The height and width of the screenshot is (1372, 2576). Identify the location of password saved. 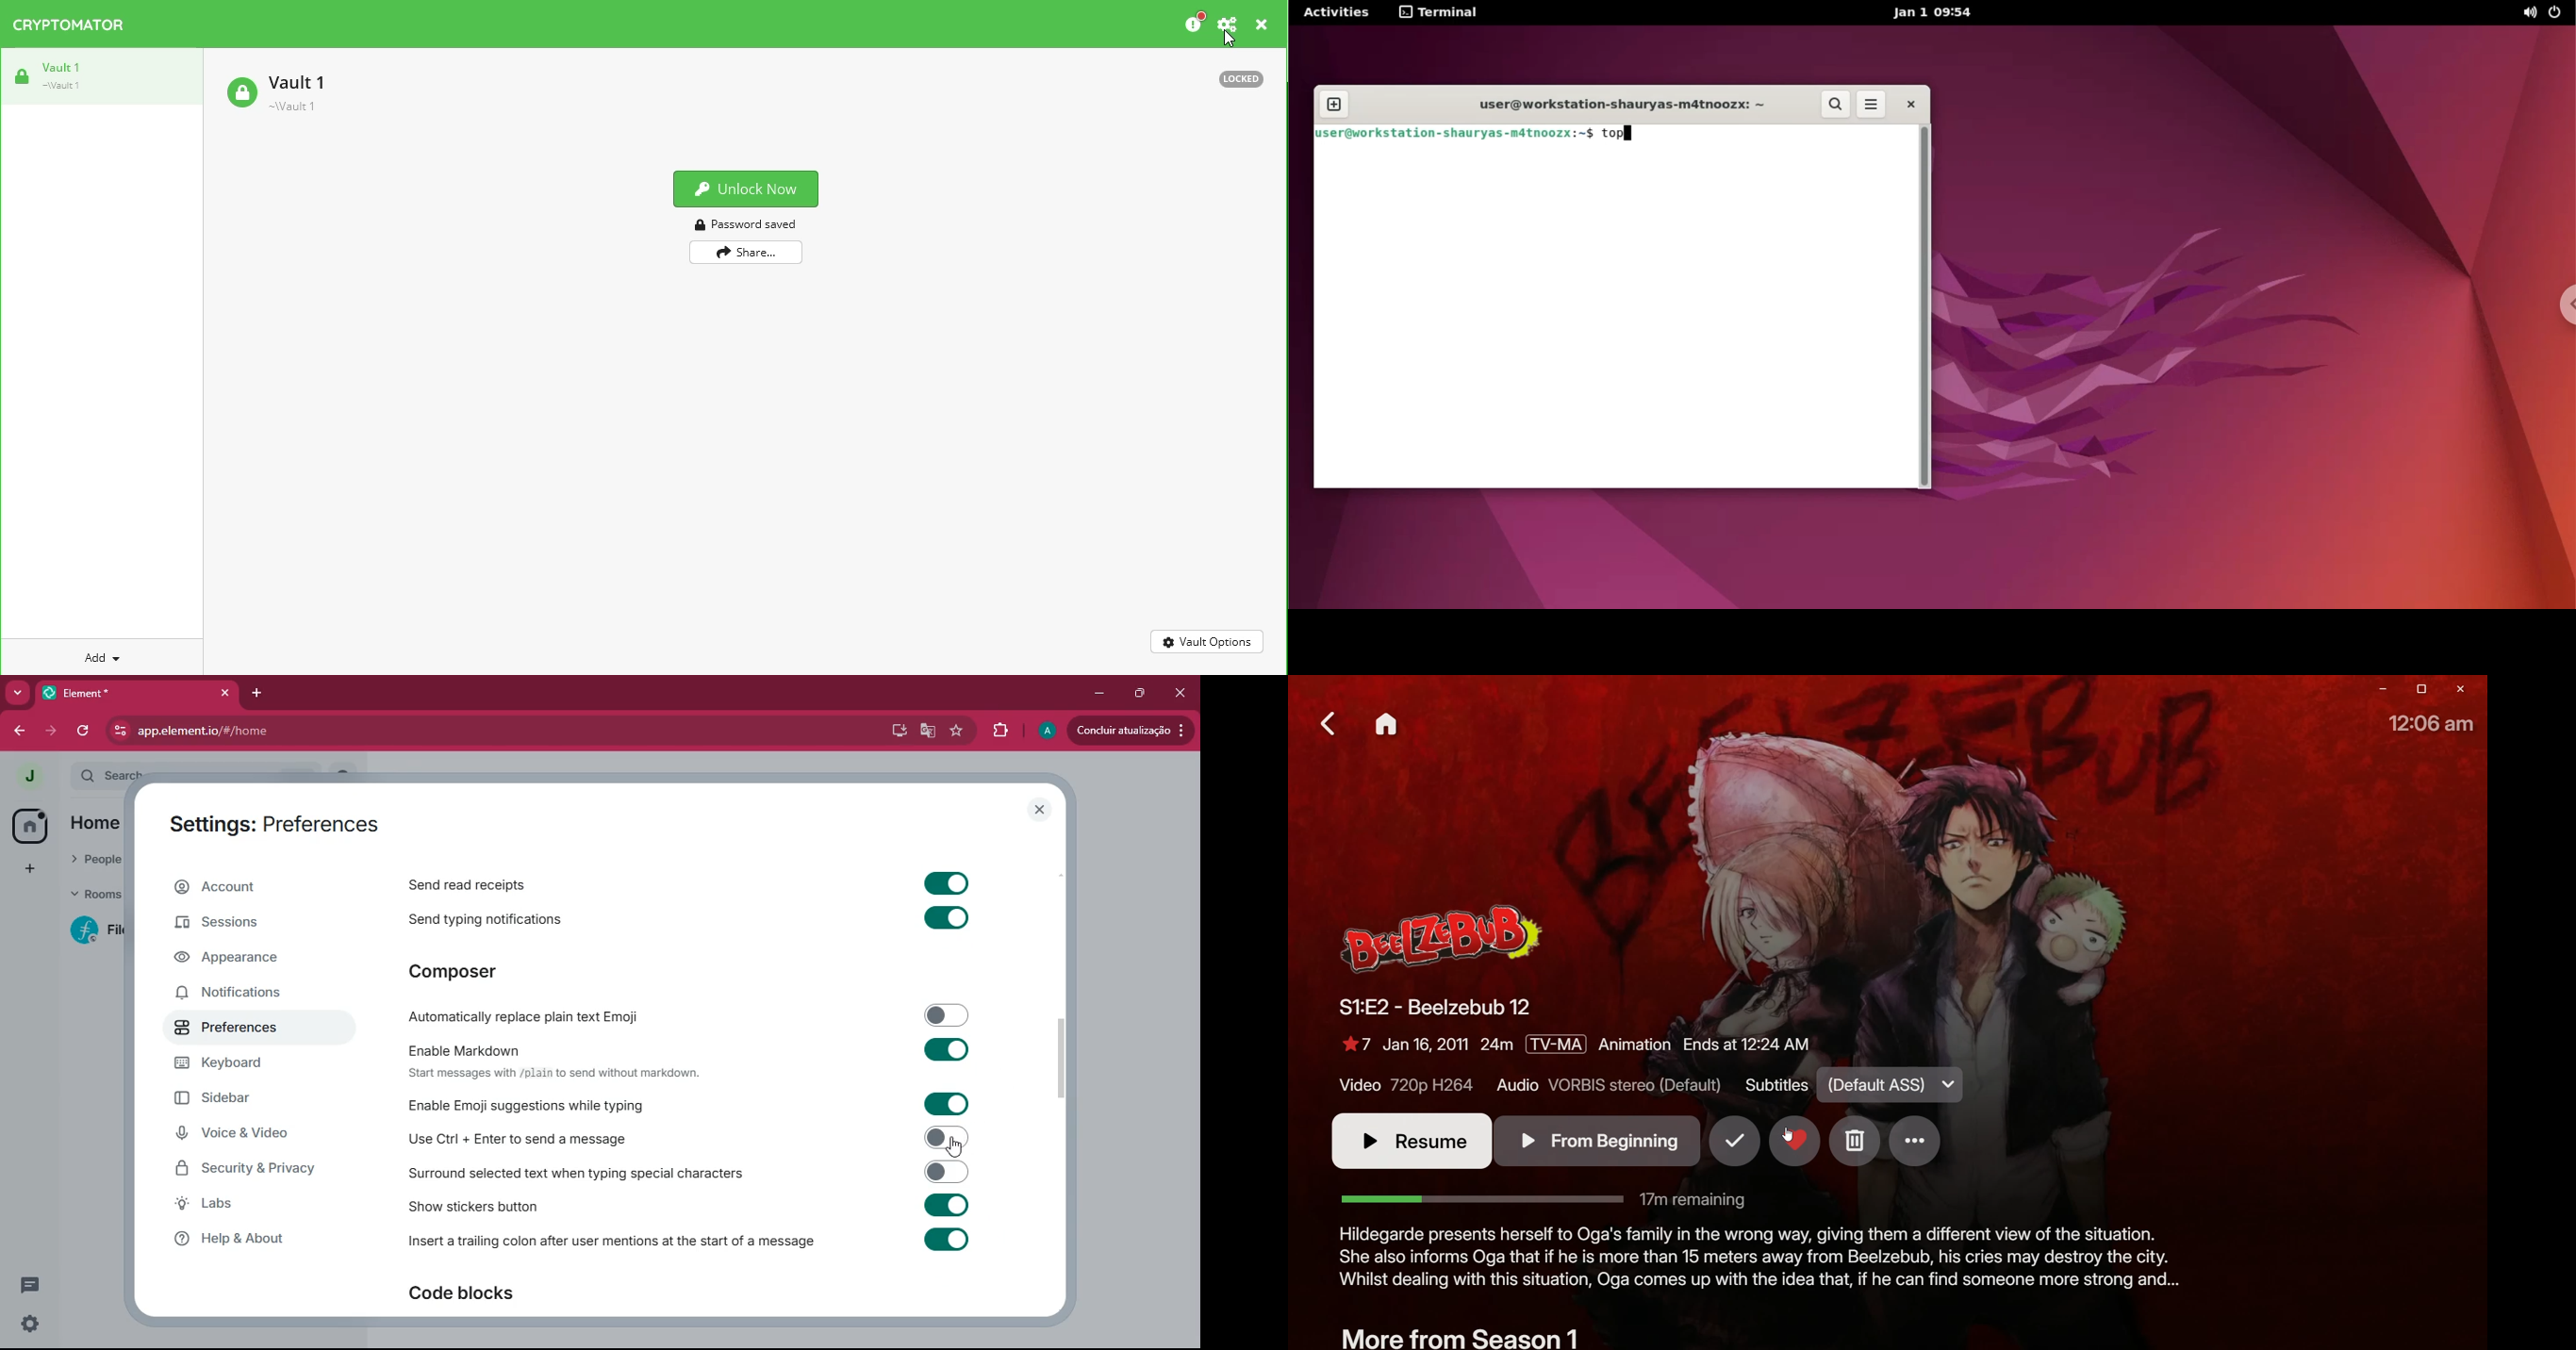
(745, 223).